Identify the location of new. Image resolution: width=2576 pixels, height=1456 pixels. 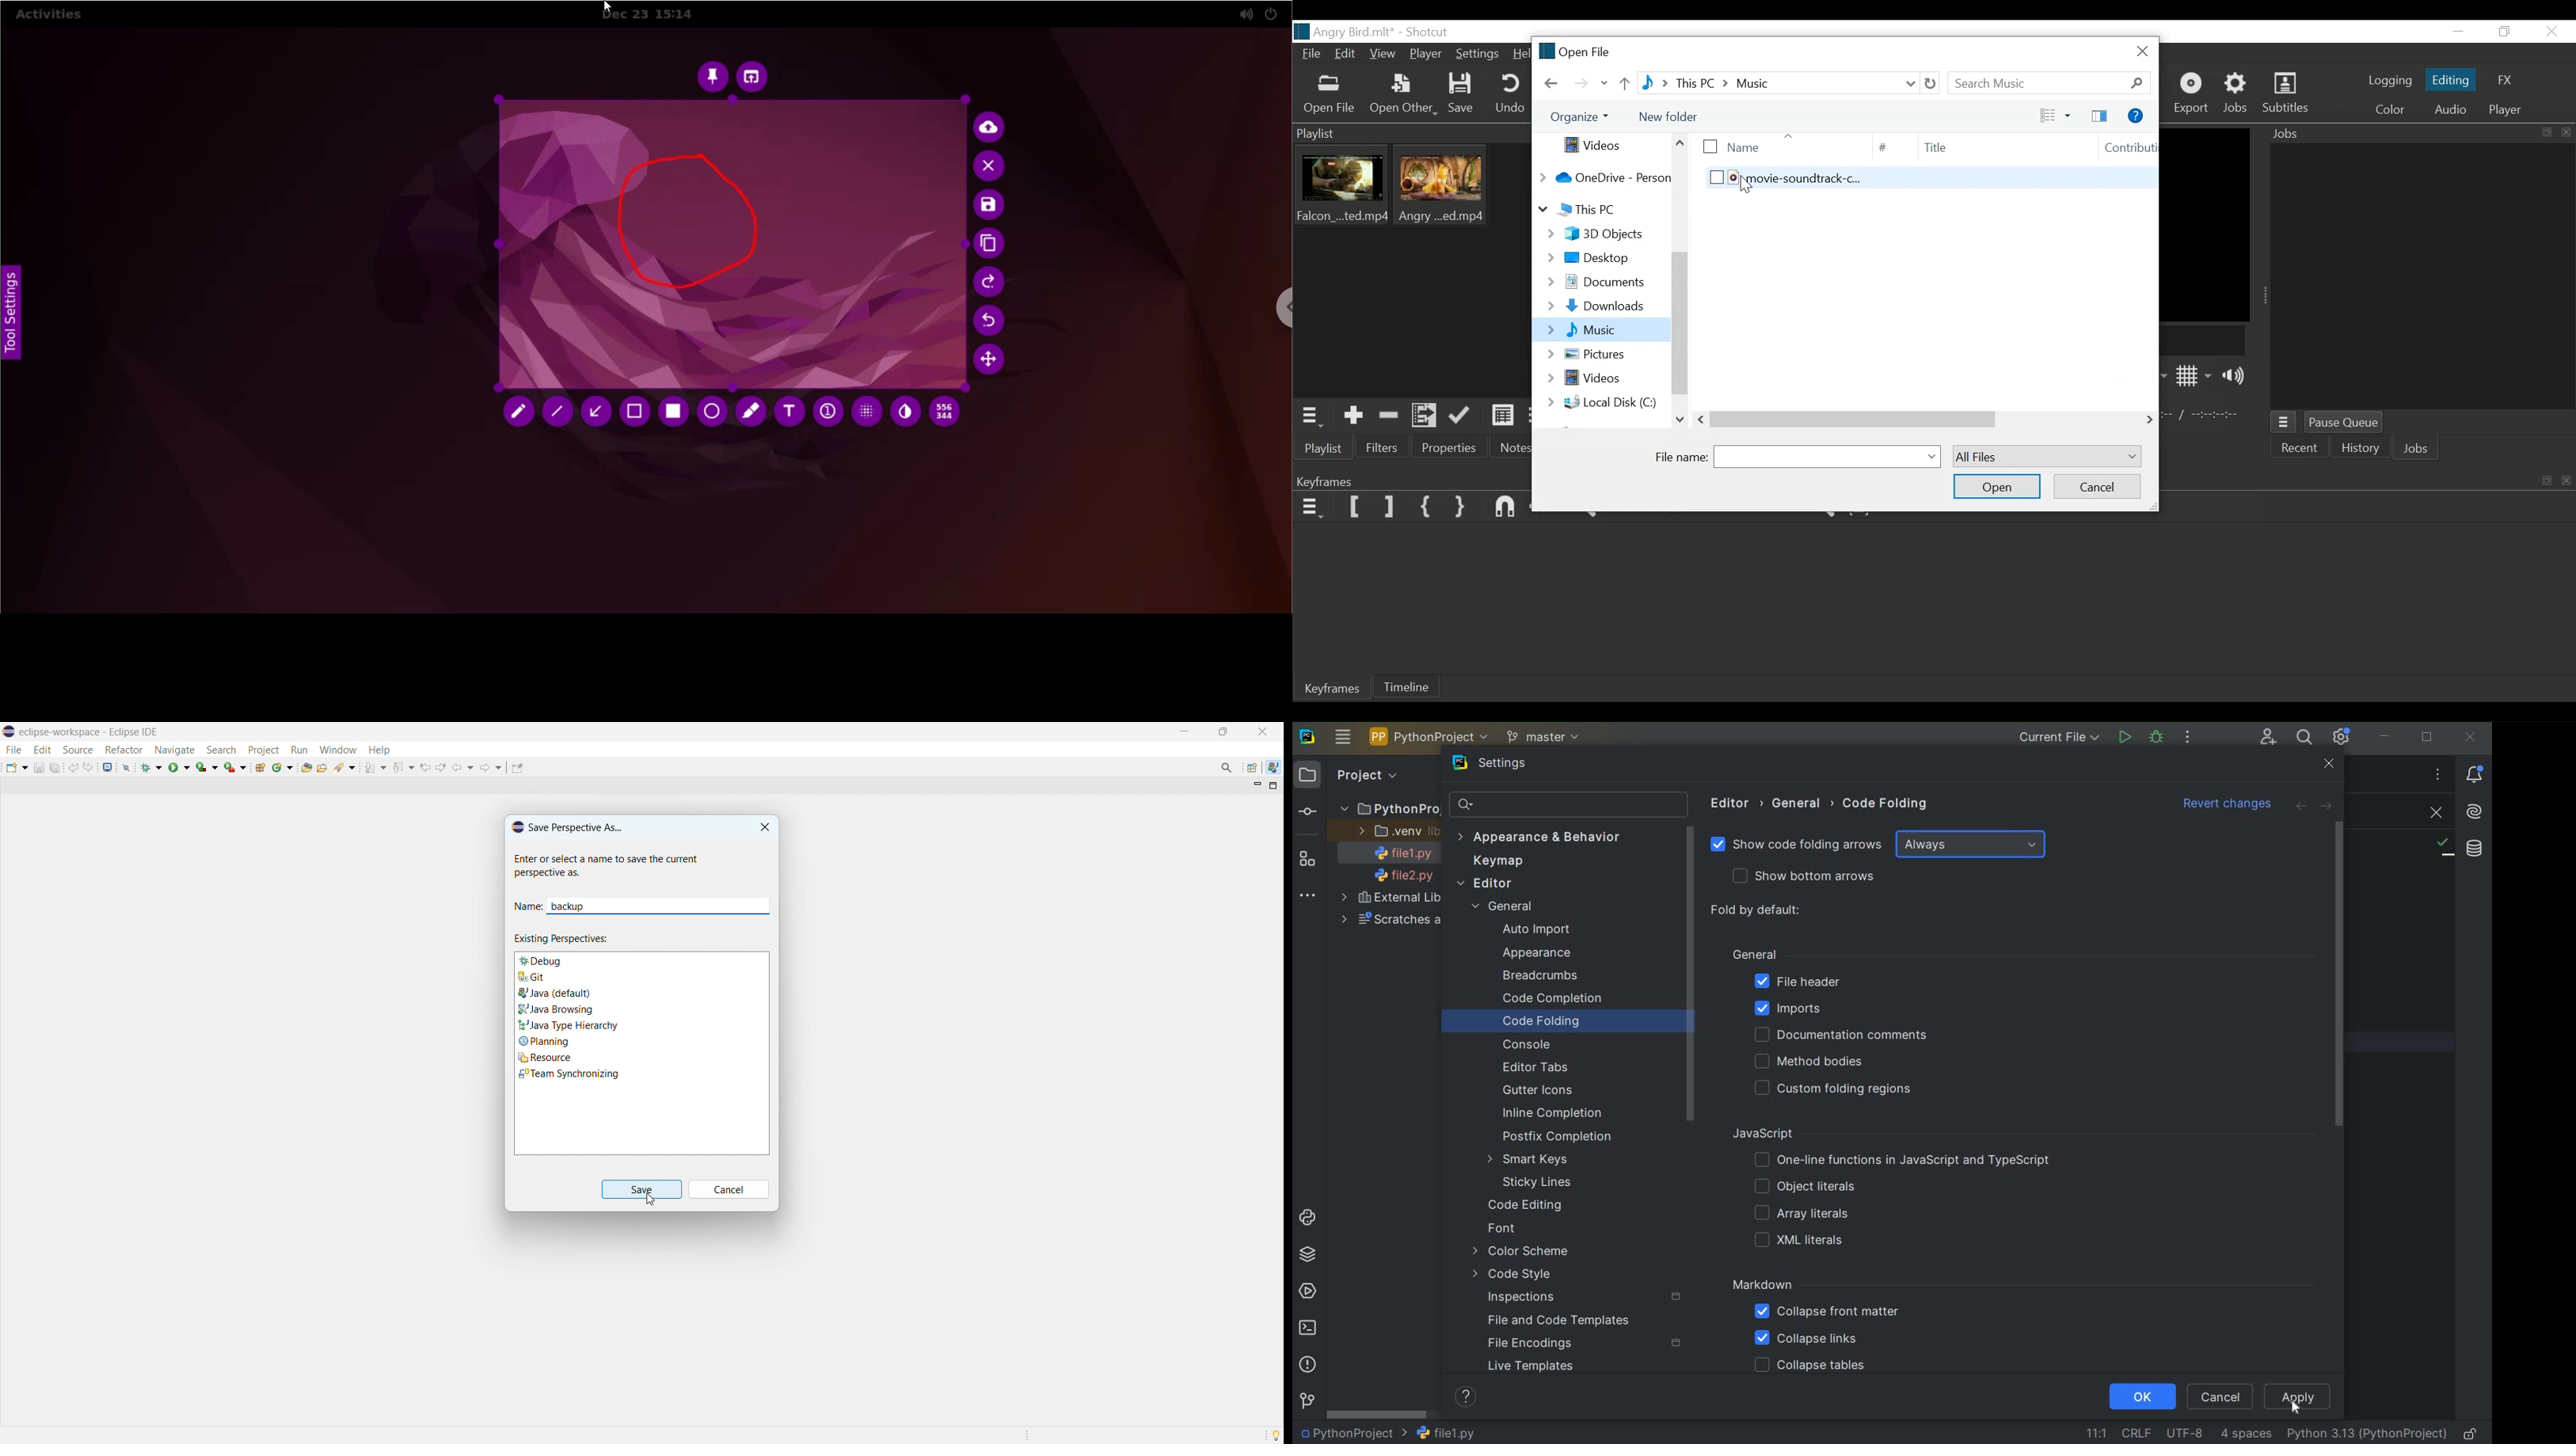
(15, 767).